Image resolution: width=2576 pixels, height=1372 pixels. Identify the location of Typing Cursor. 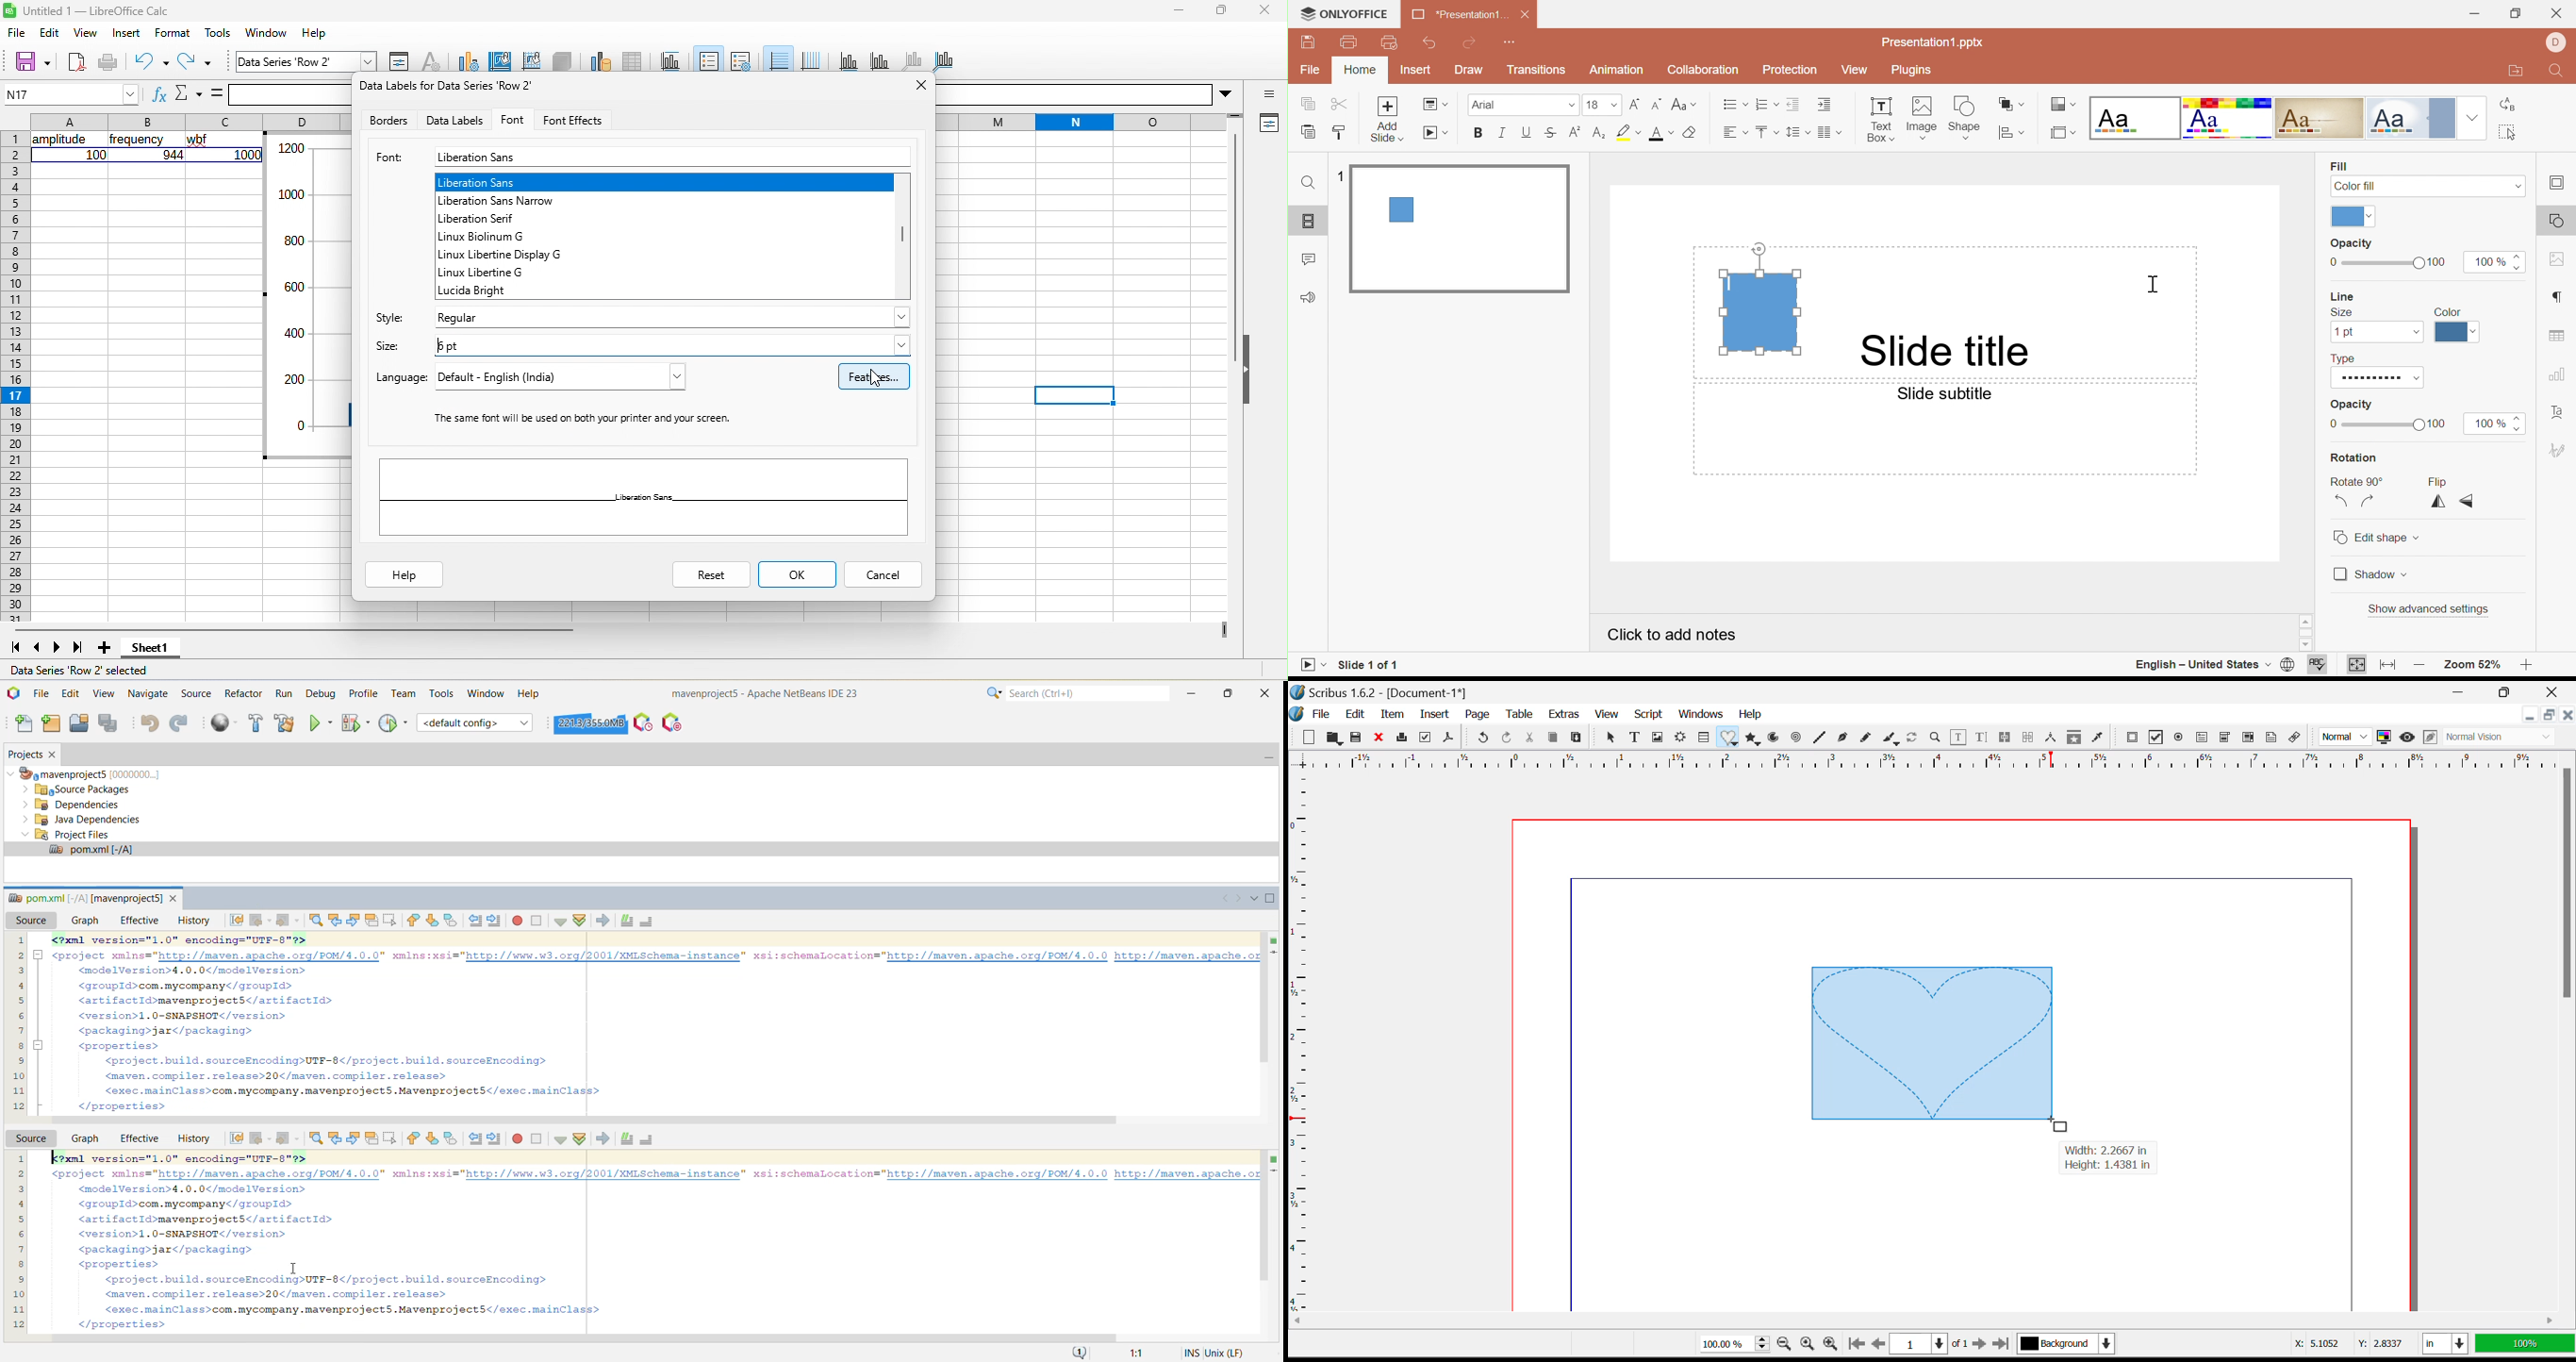
(1733, 283).